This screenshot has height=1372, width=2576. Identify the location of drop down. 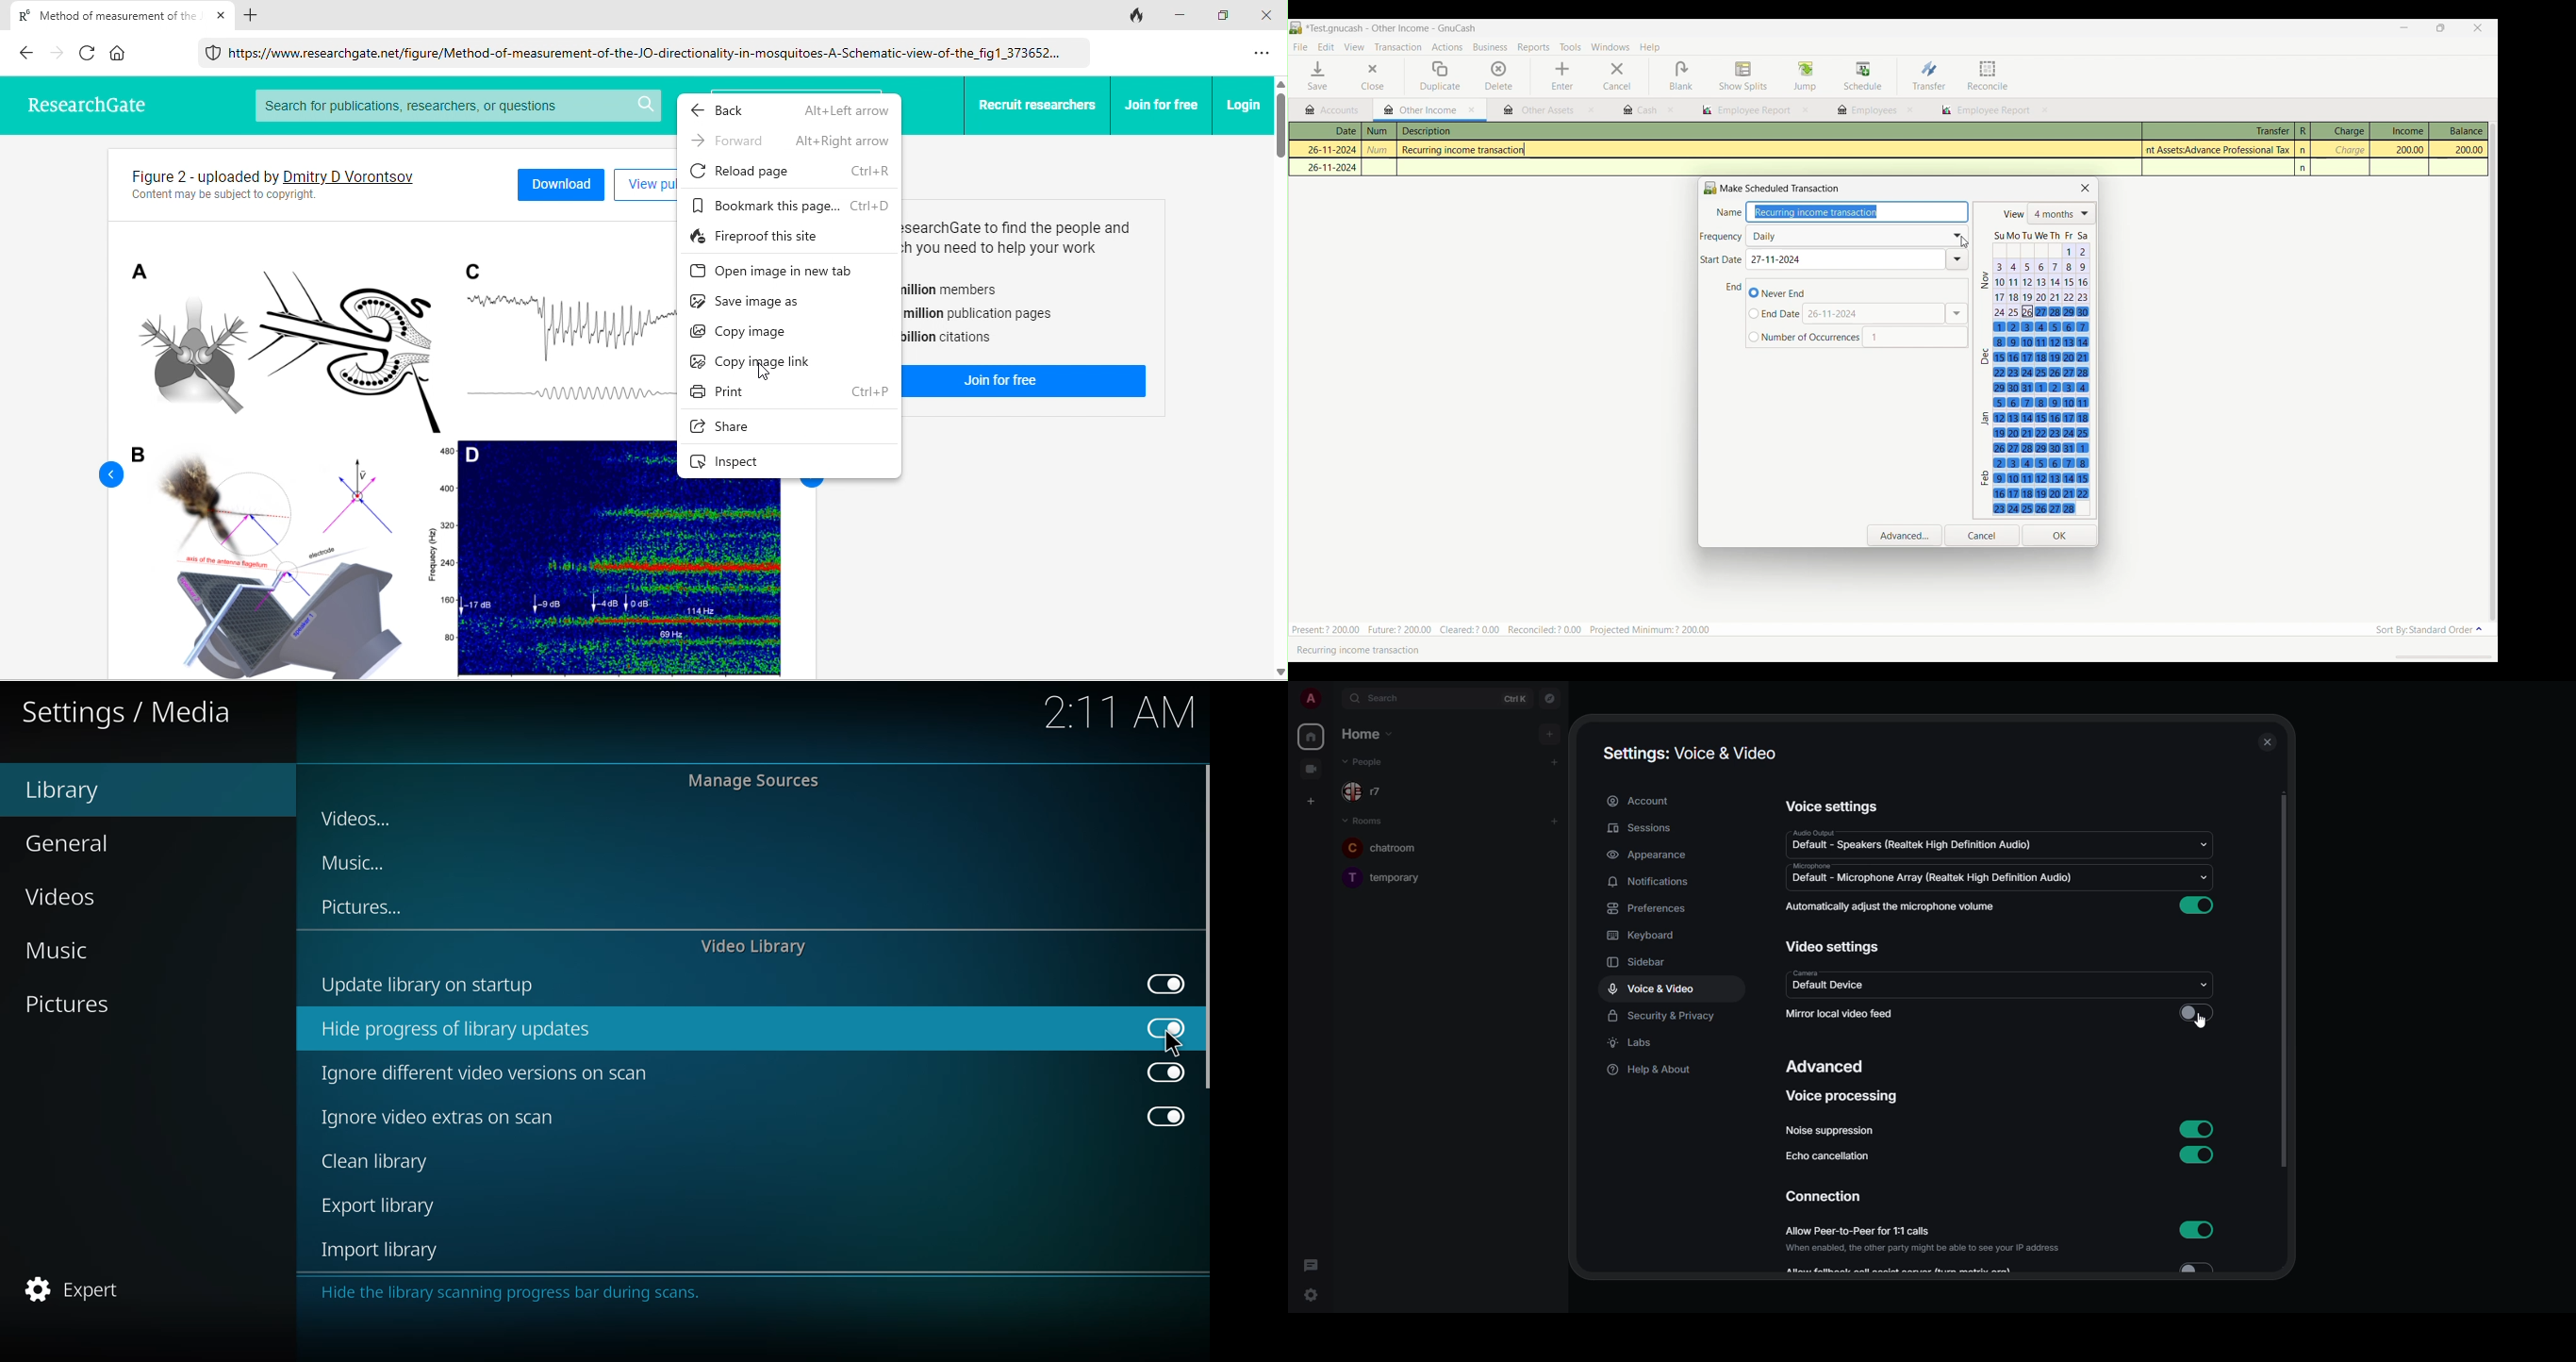
(2204, 984).